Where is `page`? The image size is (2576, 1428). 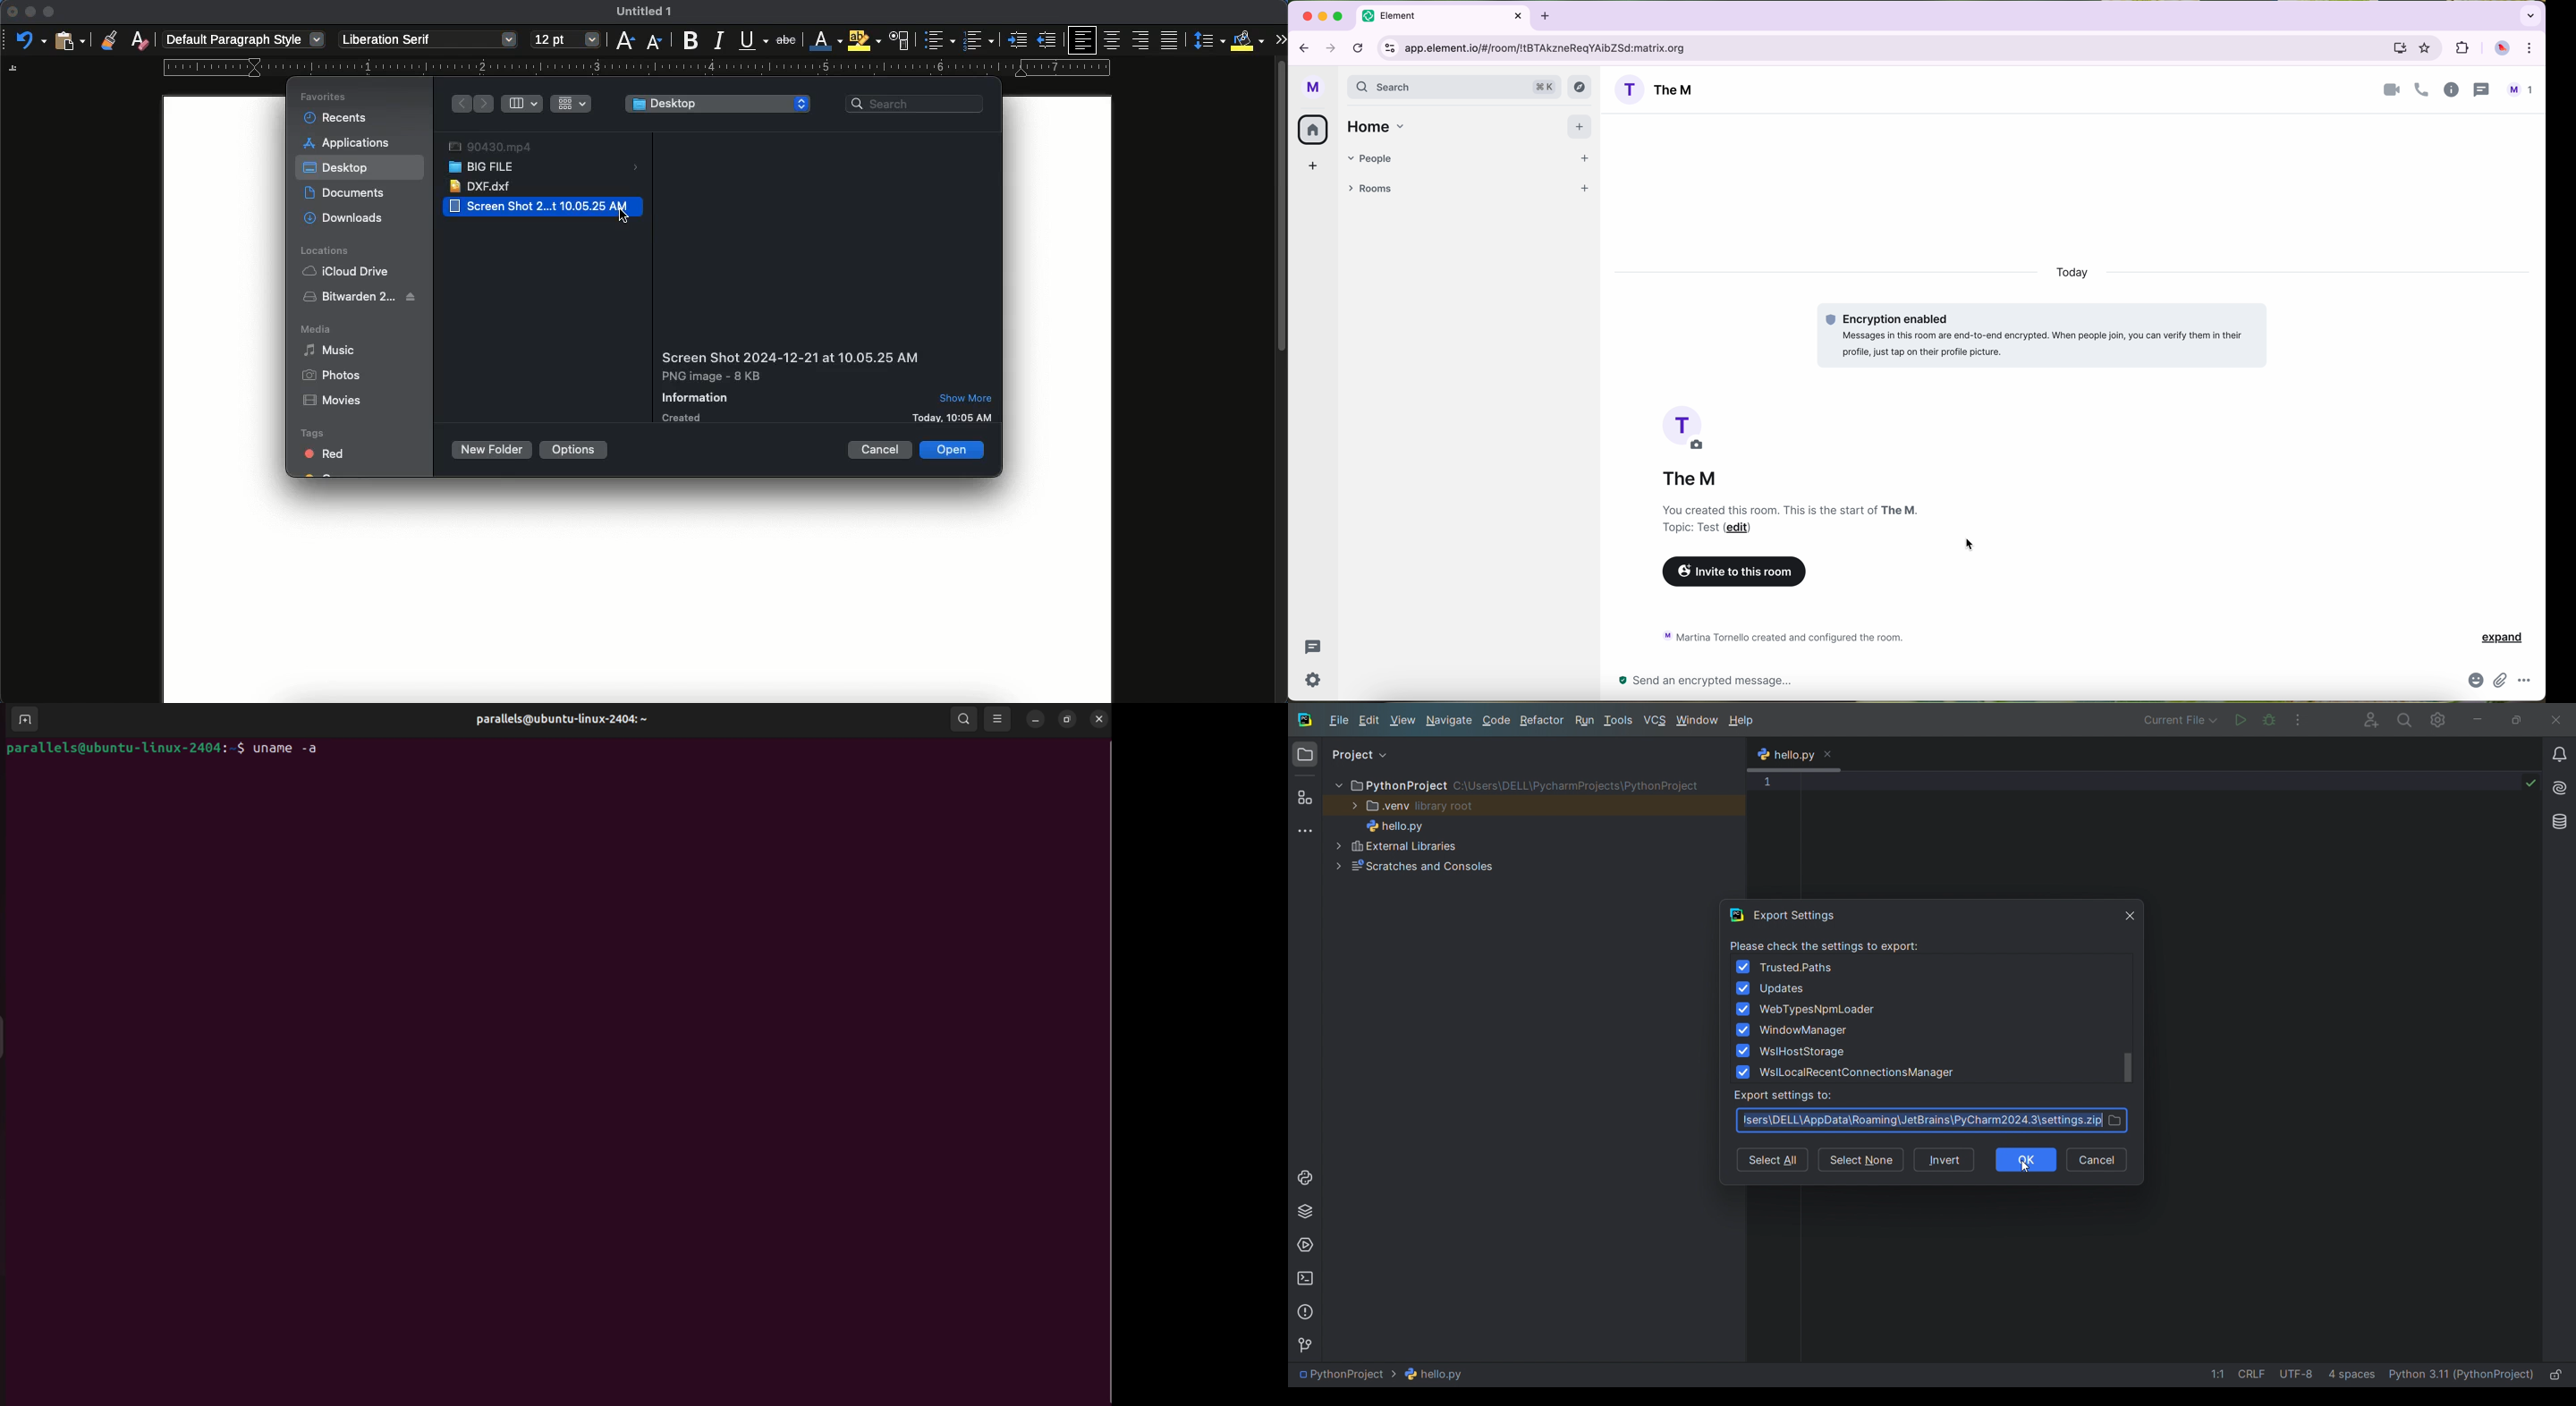 page is located at coordinates (638, 597).